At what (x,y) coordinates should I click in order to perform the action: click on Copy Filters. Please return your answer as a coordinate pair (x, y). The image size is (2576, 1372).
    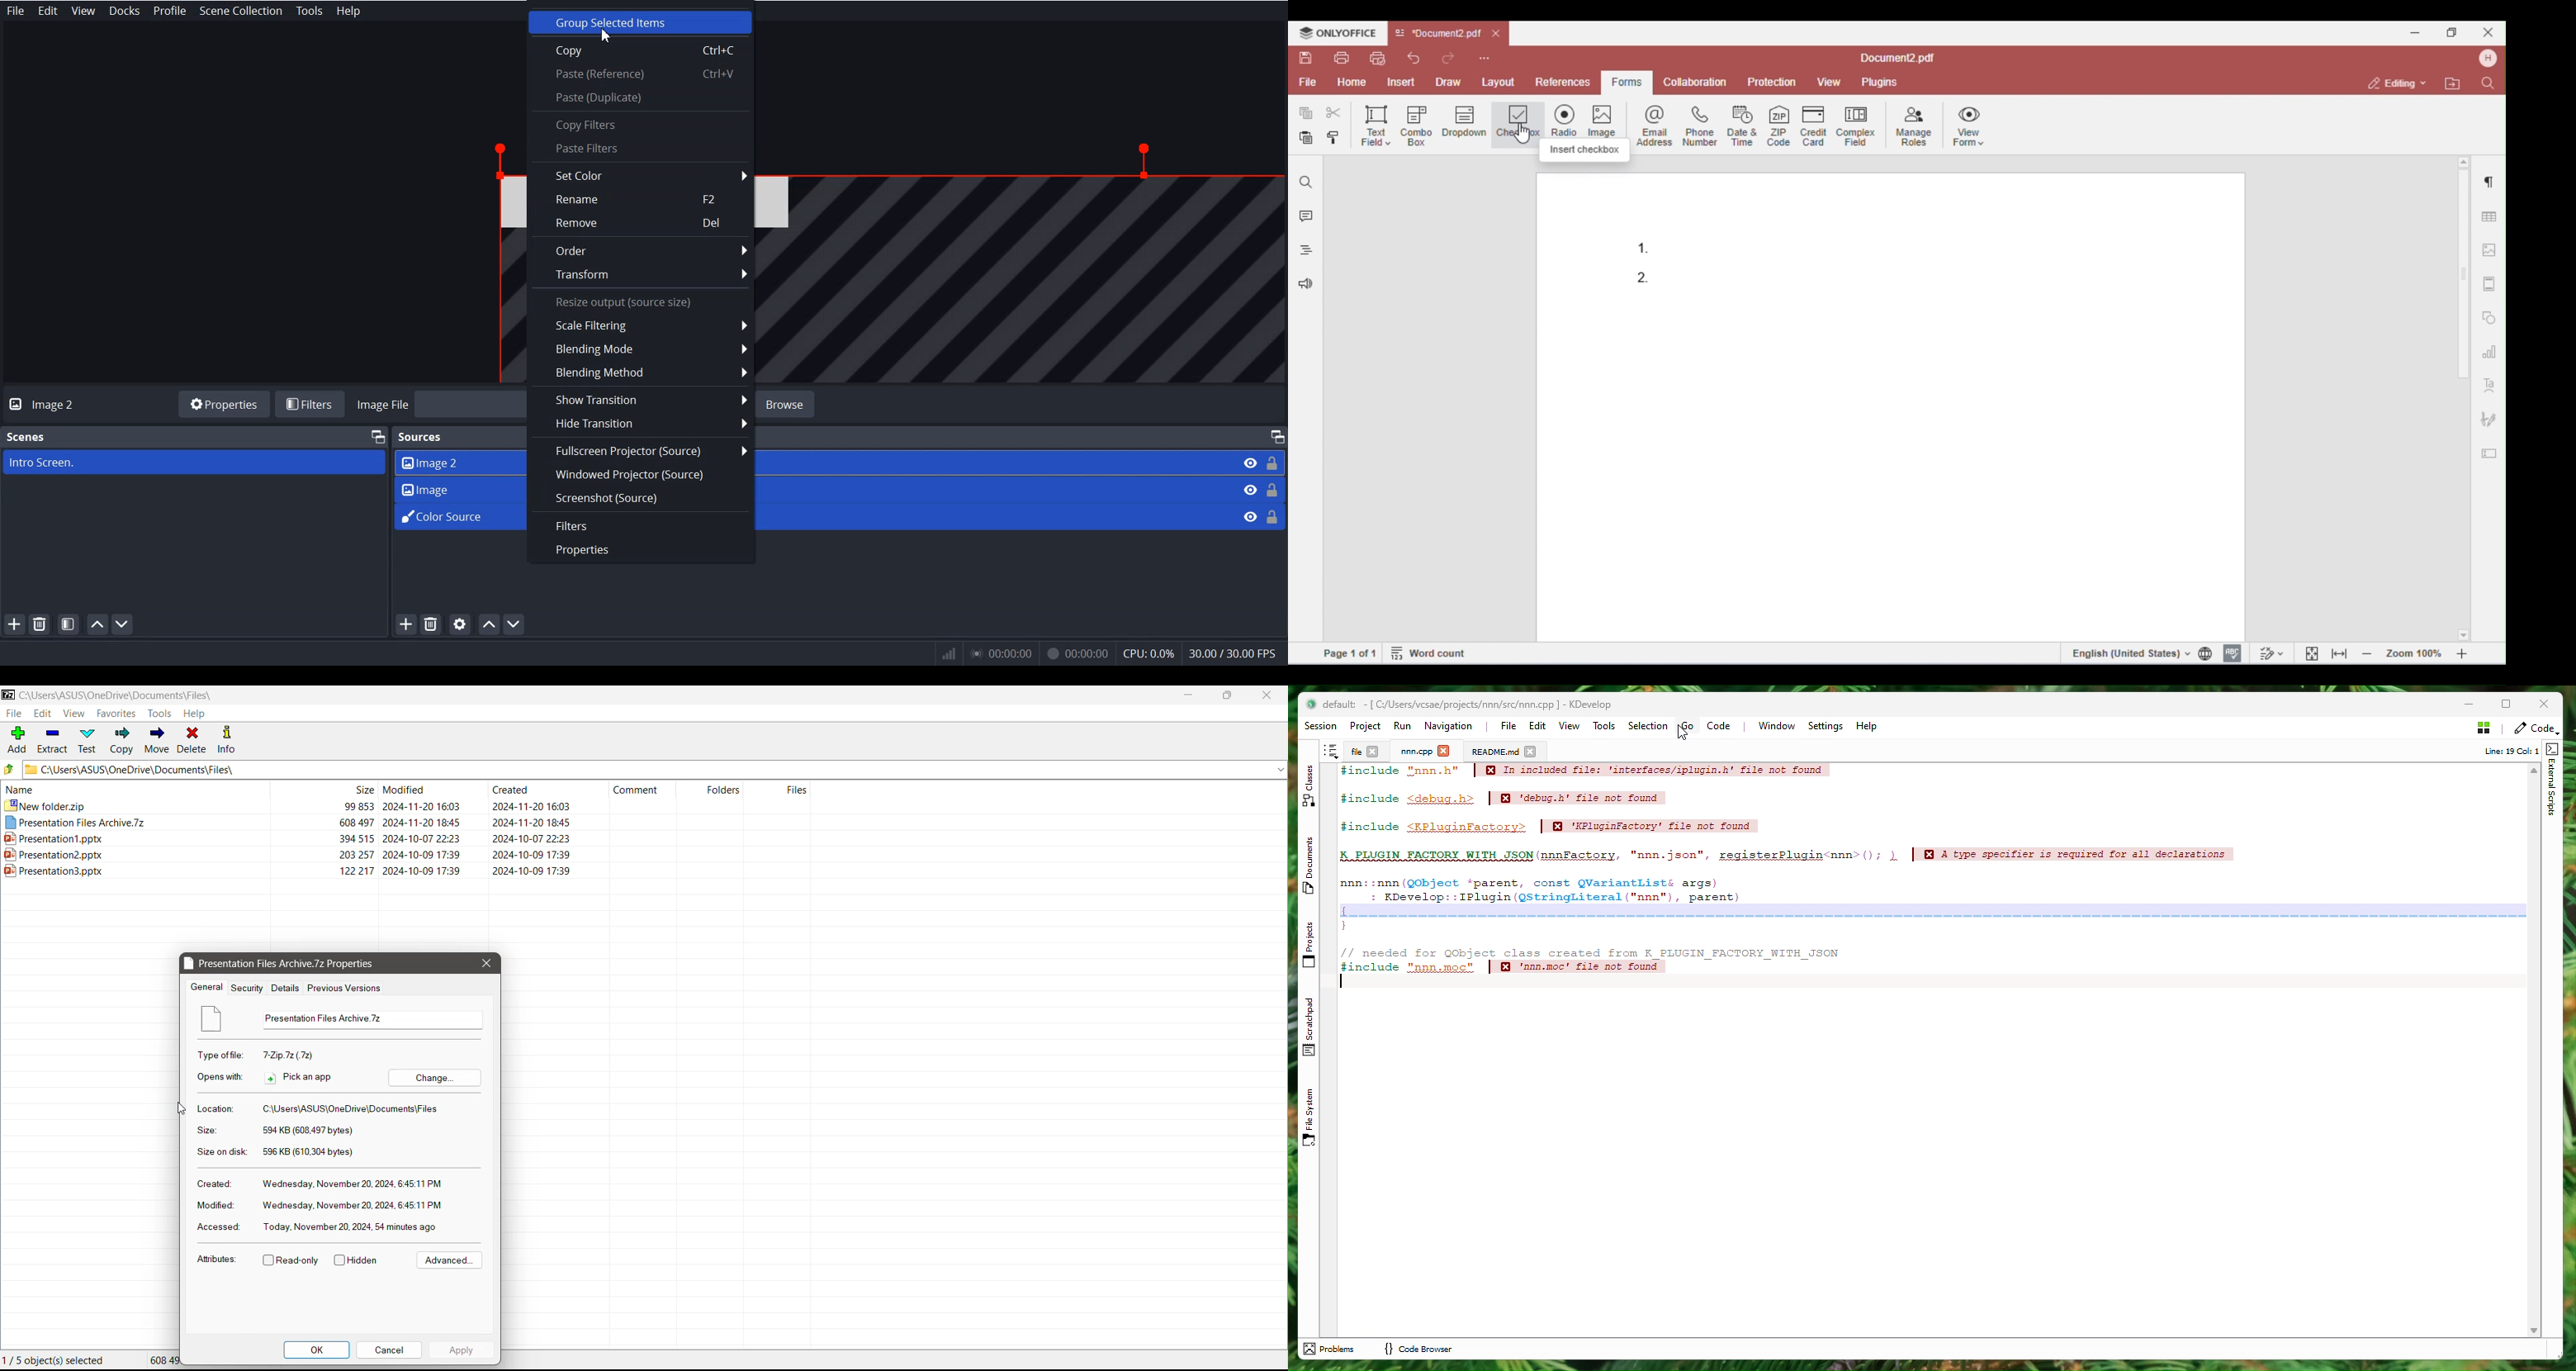
    Looking at the image, I should click on (641, 123).